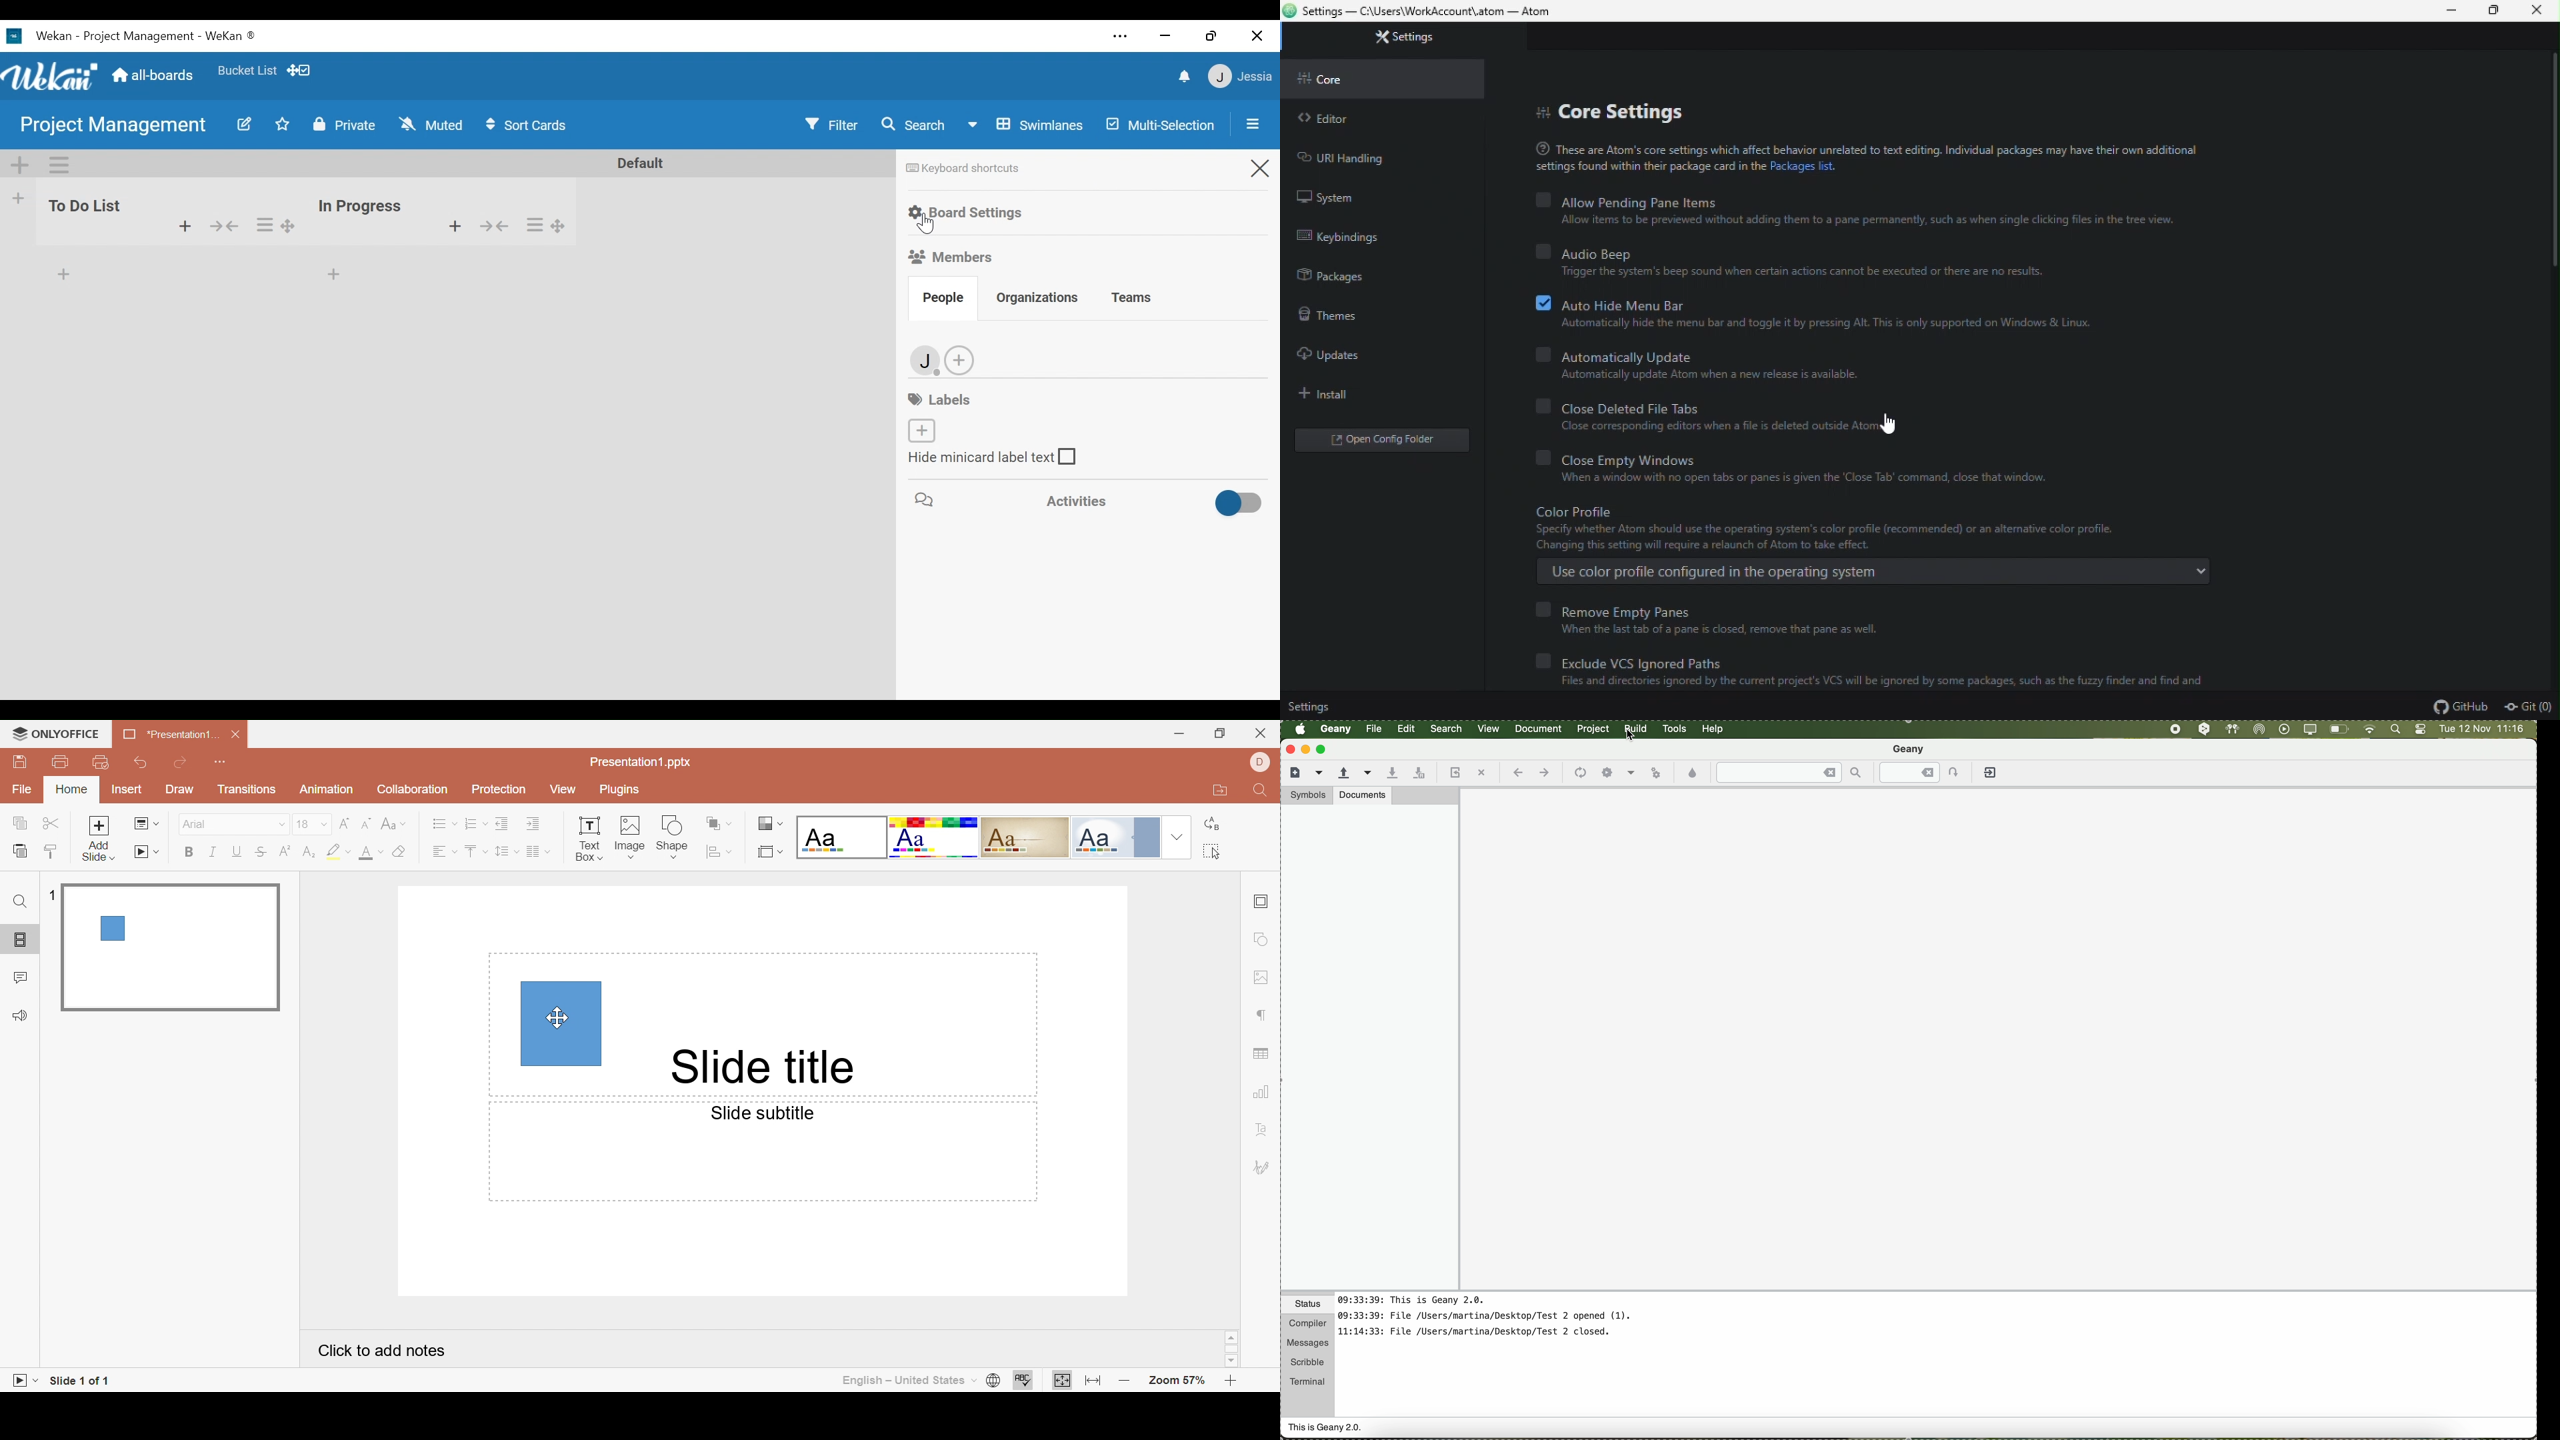 This screenshot has height=1456, width=2576. I want to click on Slide subtitles, so click(773, 1117).